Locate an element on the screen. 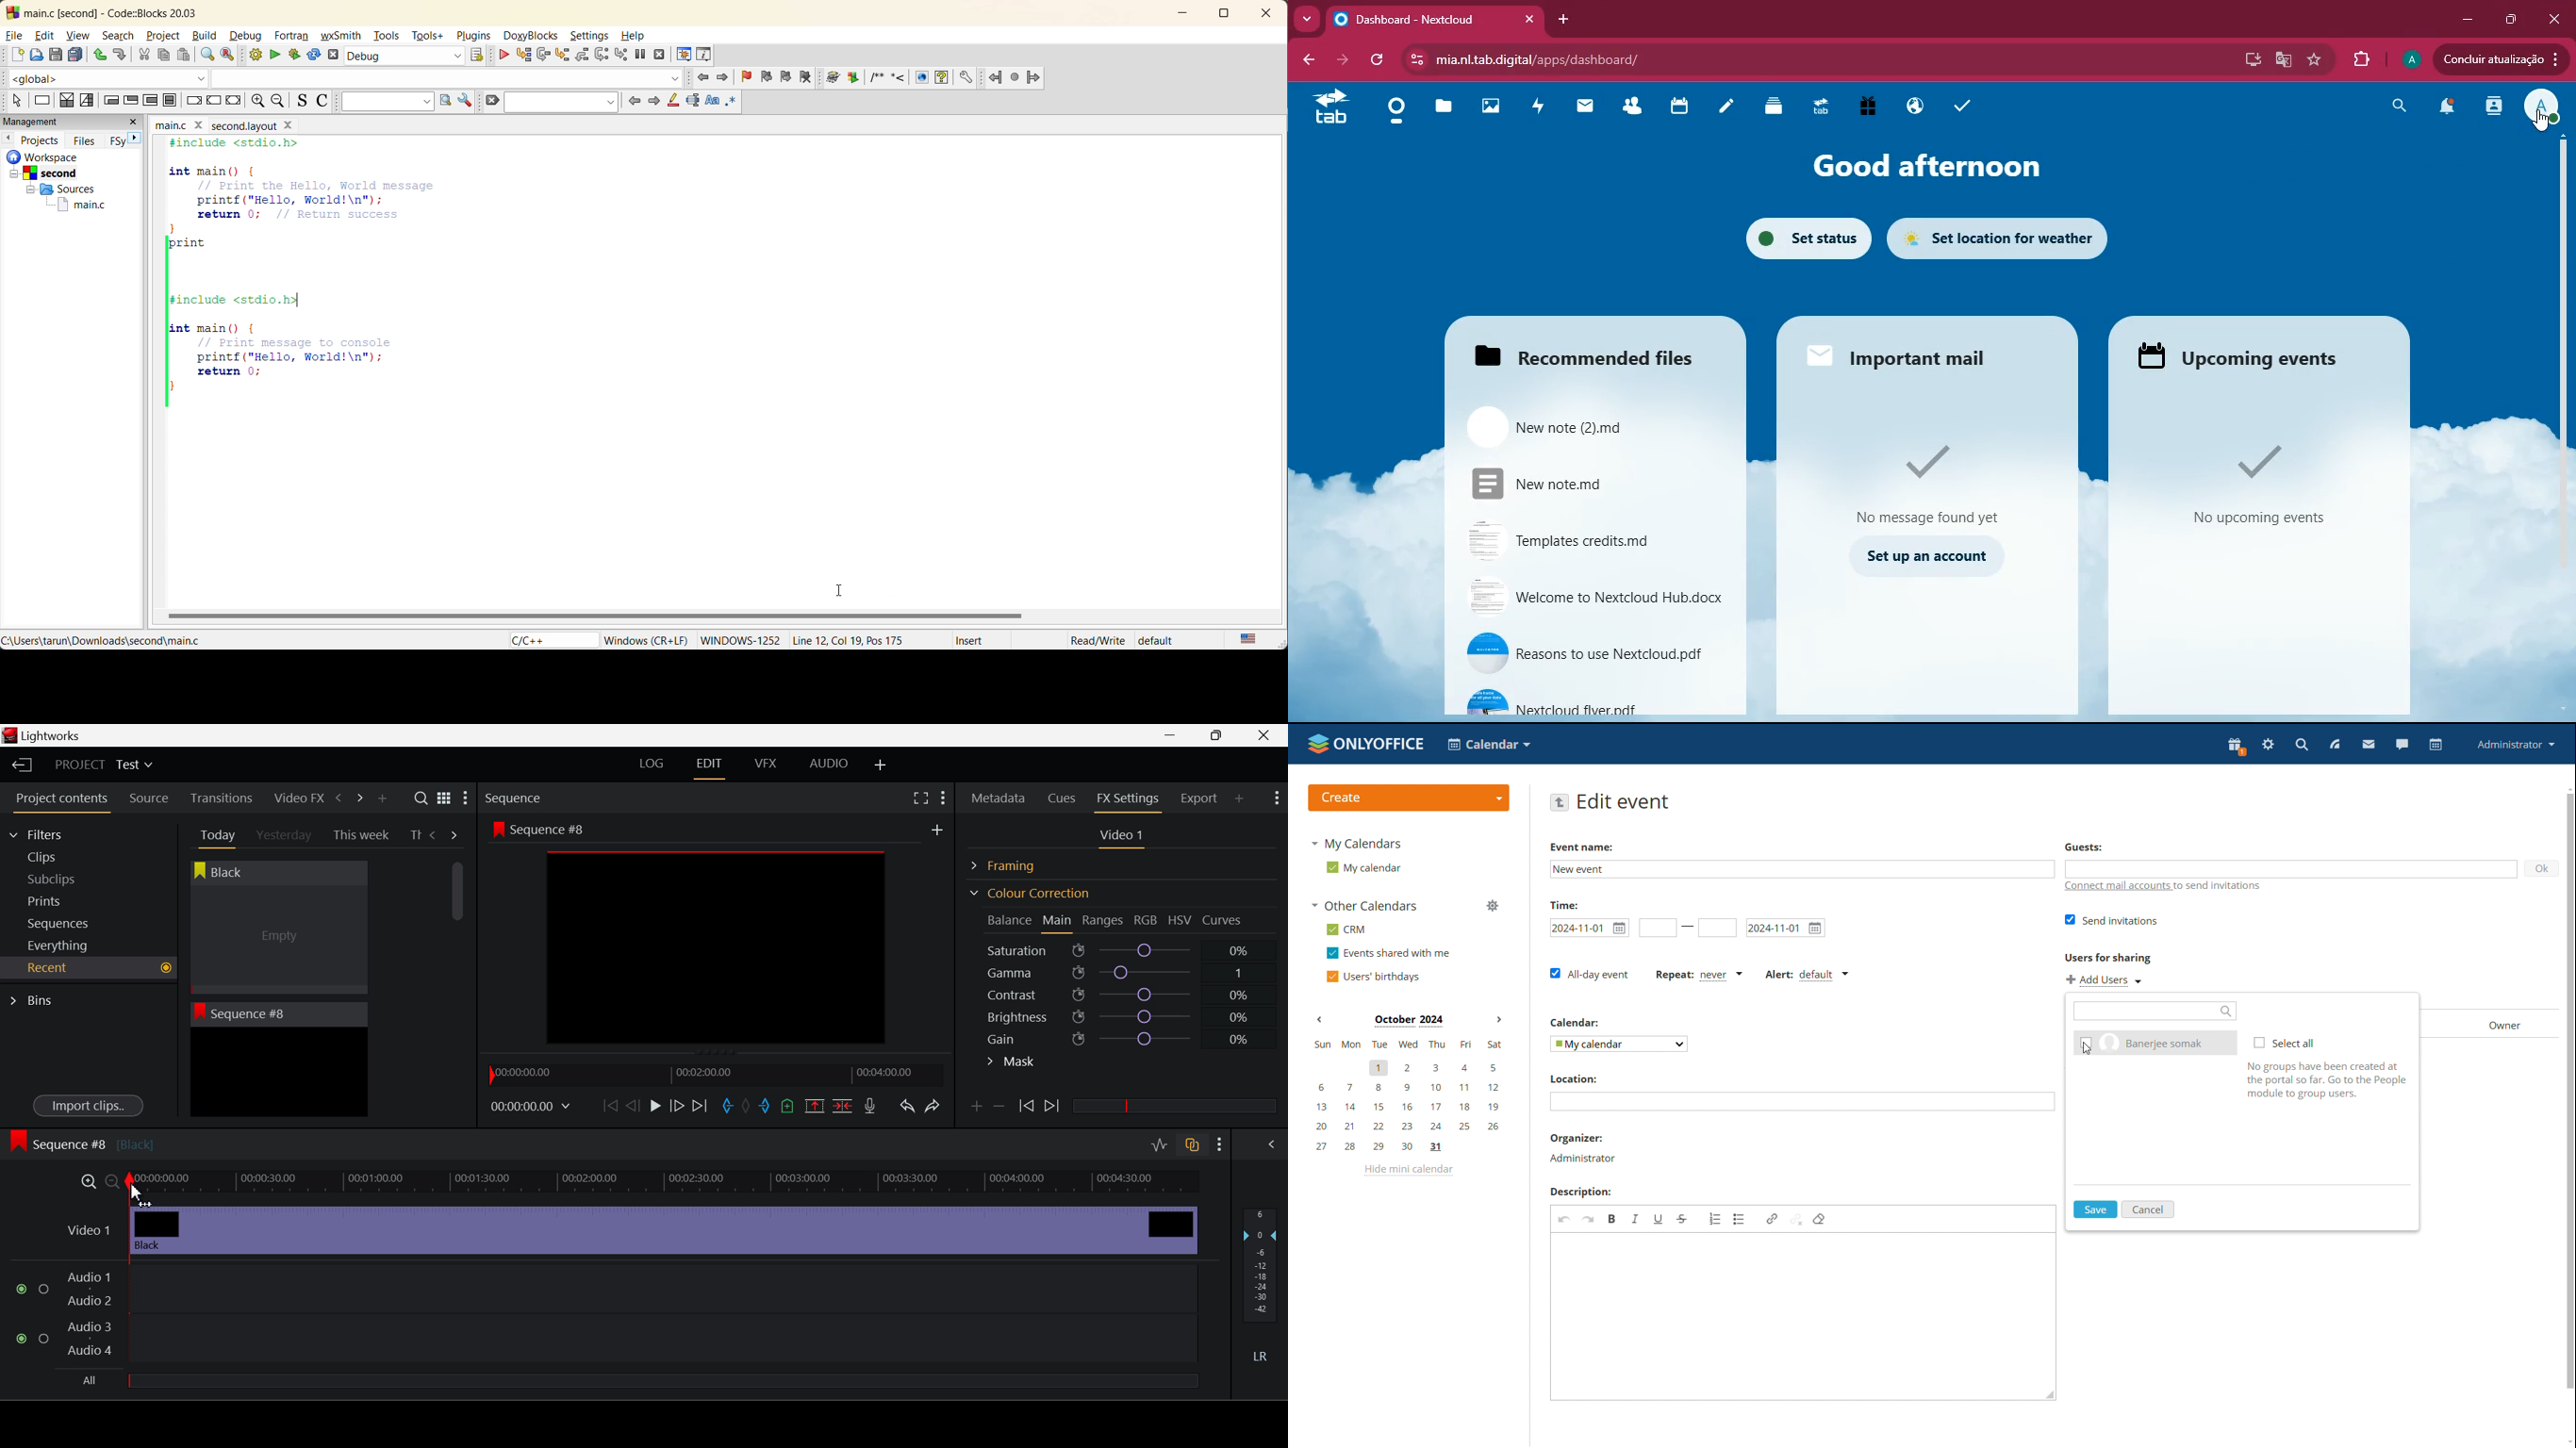  file is located at coordinates (1588, 484).